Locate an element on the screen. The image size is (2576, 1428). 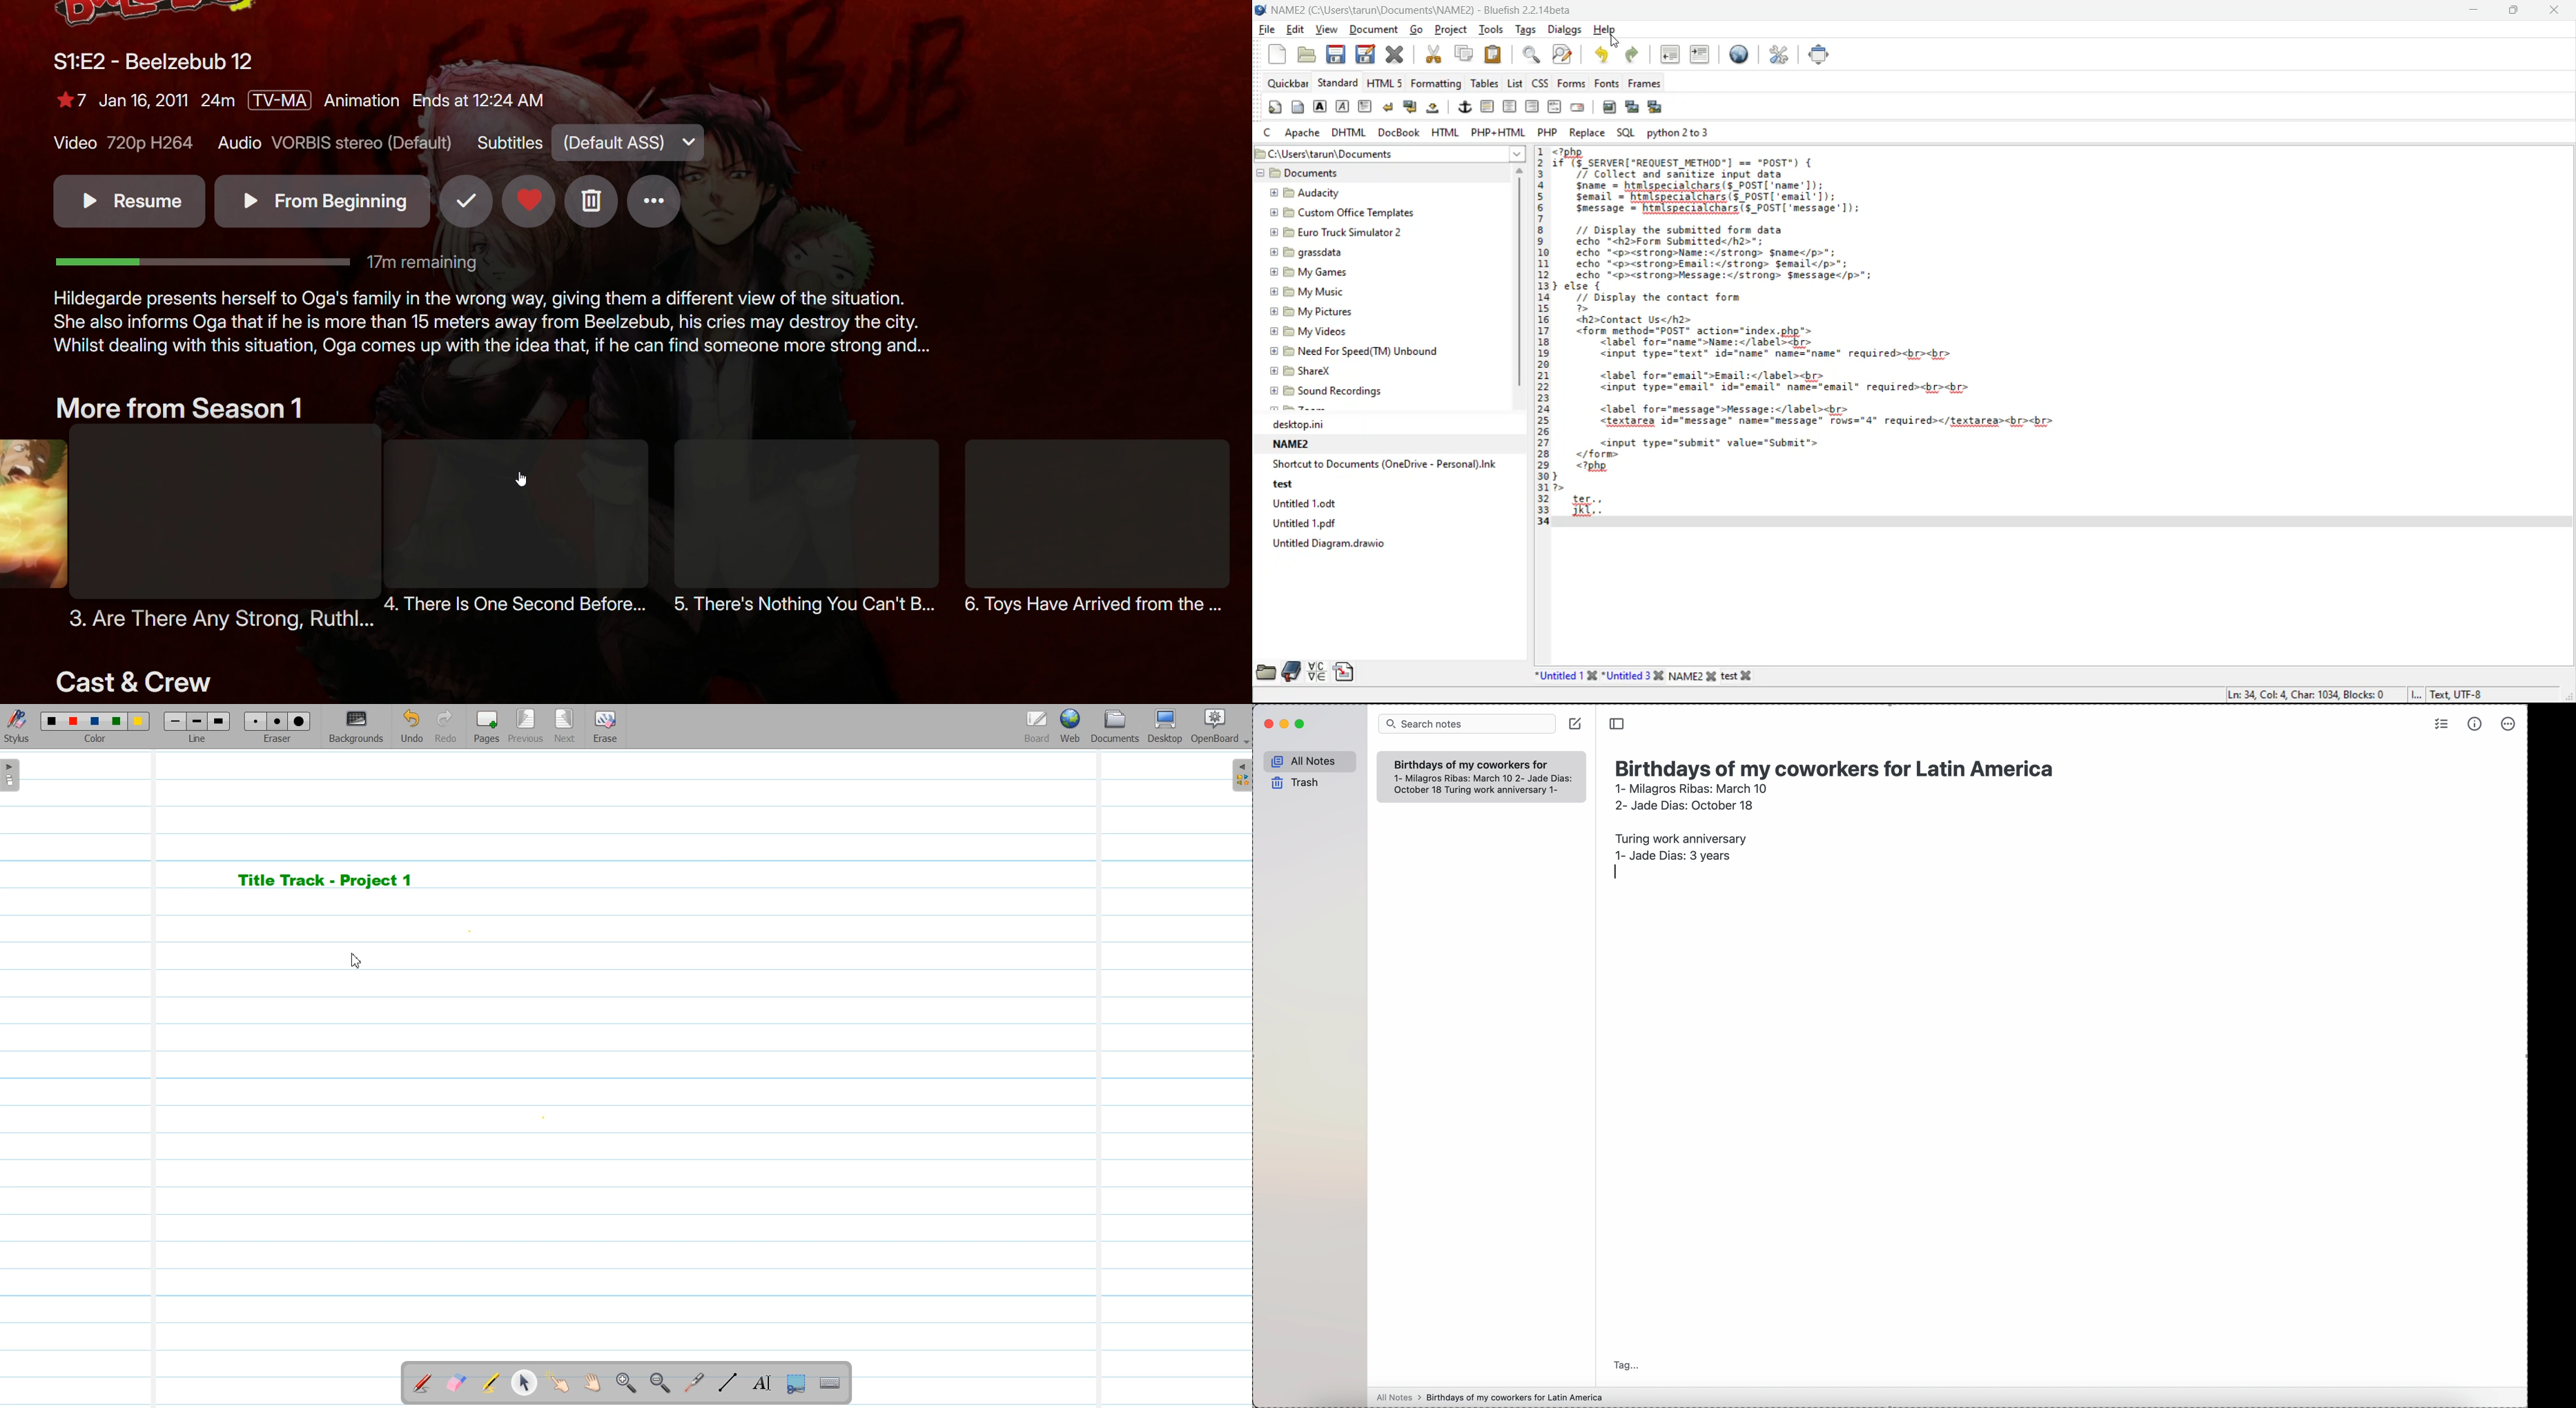
There's nothing you can't is located at coordinates (804, 531).